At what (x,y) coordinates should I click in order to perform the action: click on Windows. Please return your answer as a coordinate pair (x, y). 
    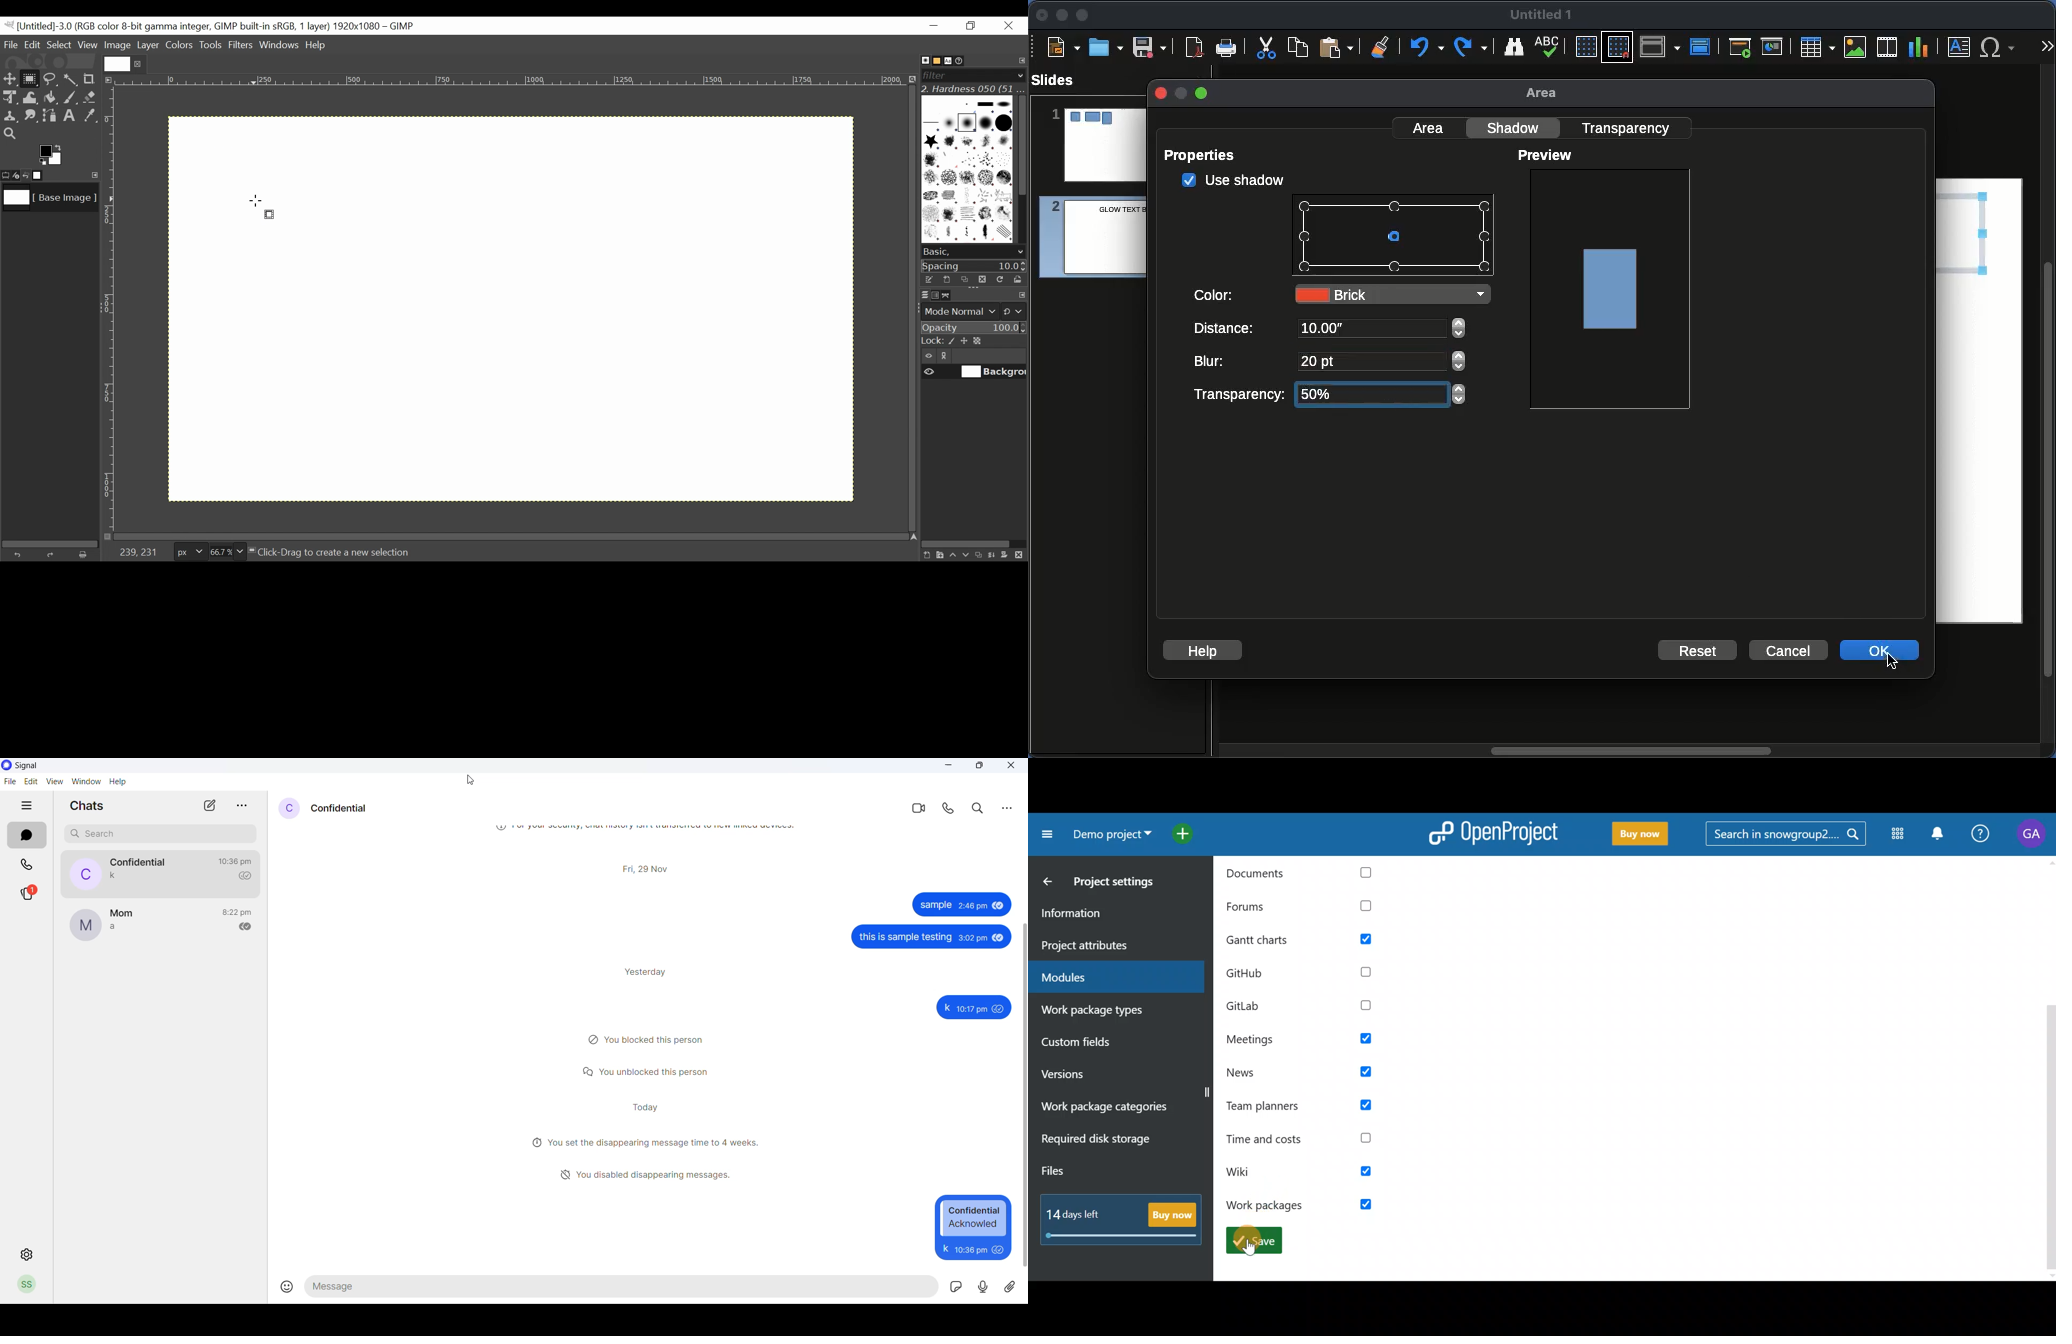
    Looking at the image, I should click on (280, 46).